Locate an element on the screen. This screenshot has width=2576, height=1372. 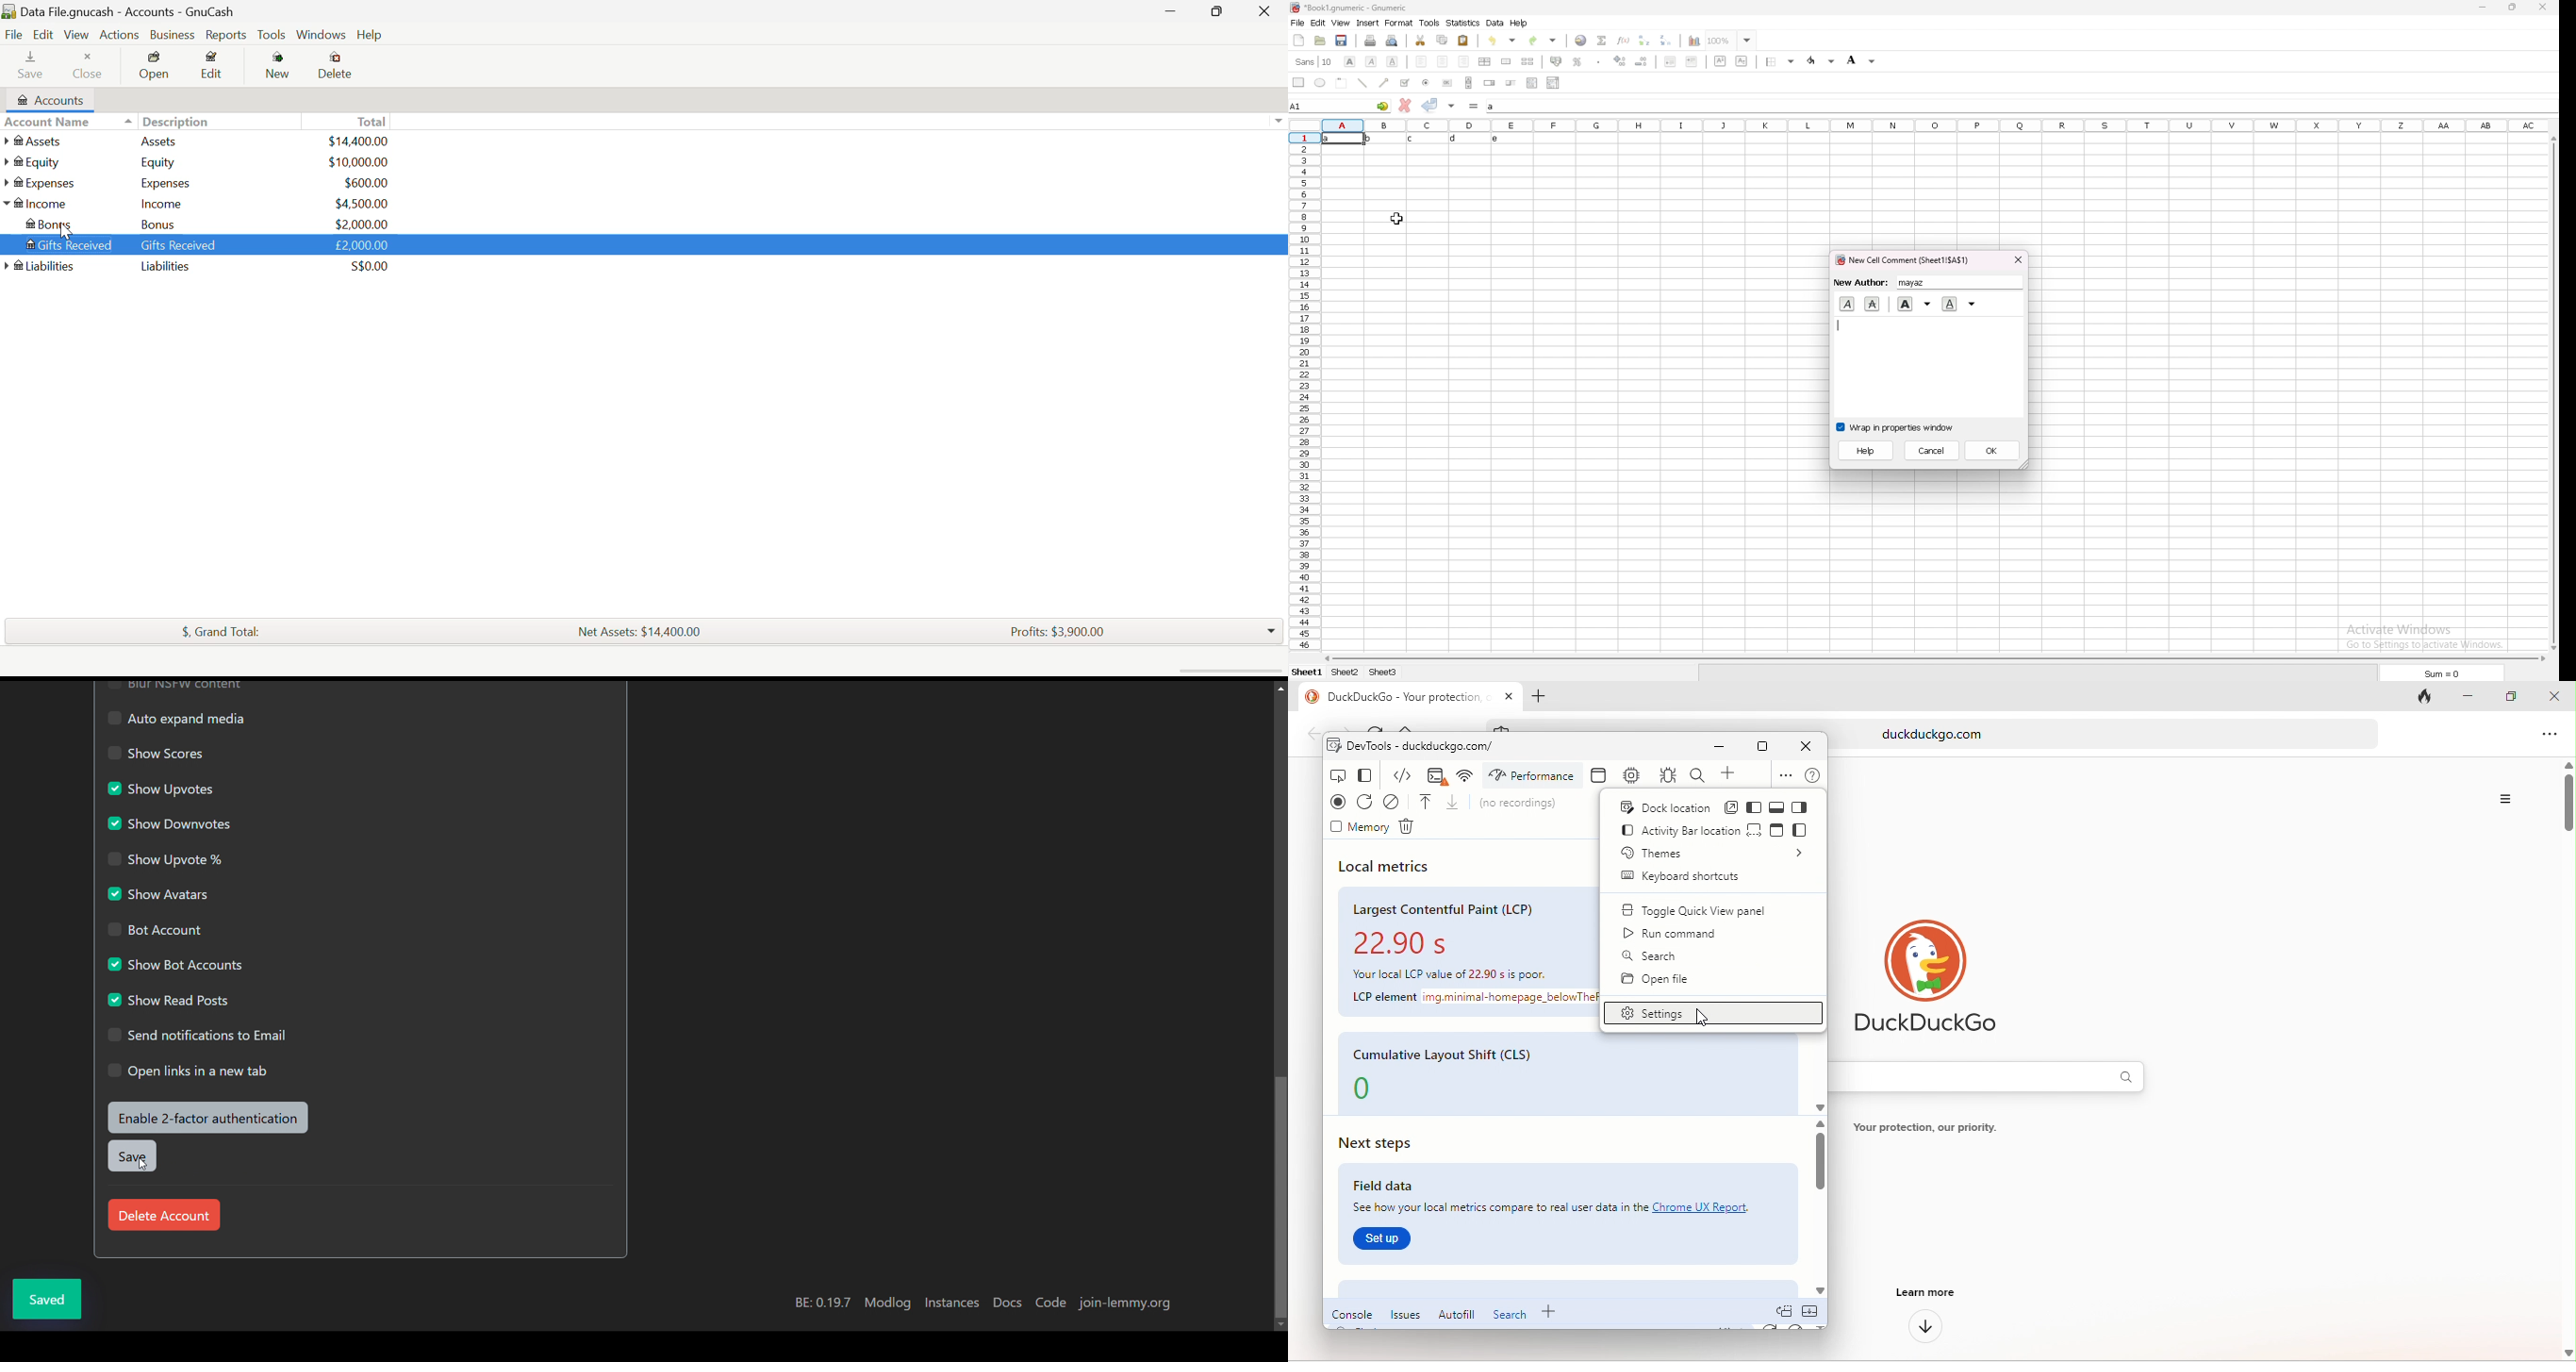
subscript is located at coordinates (1742, 62).